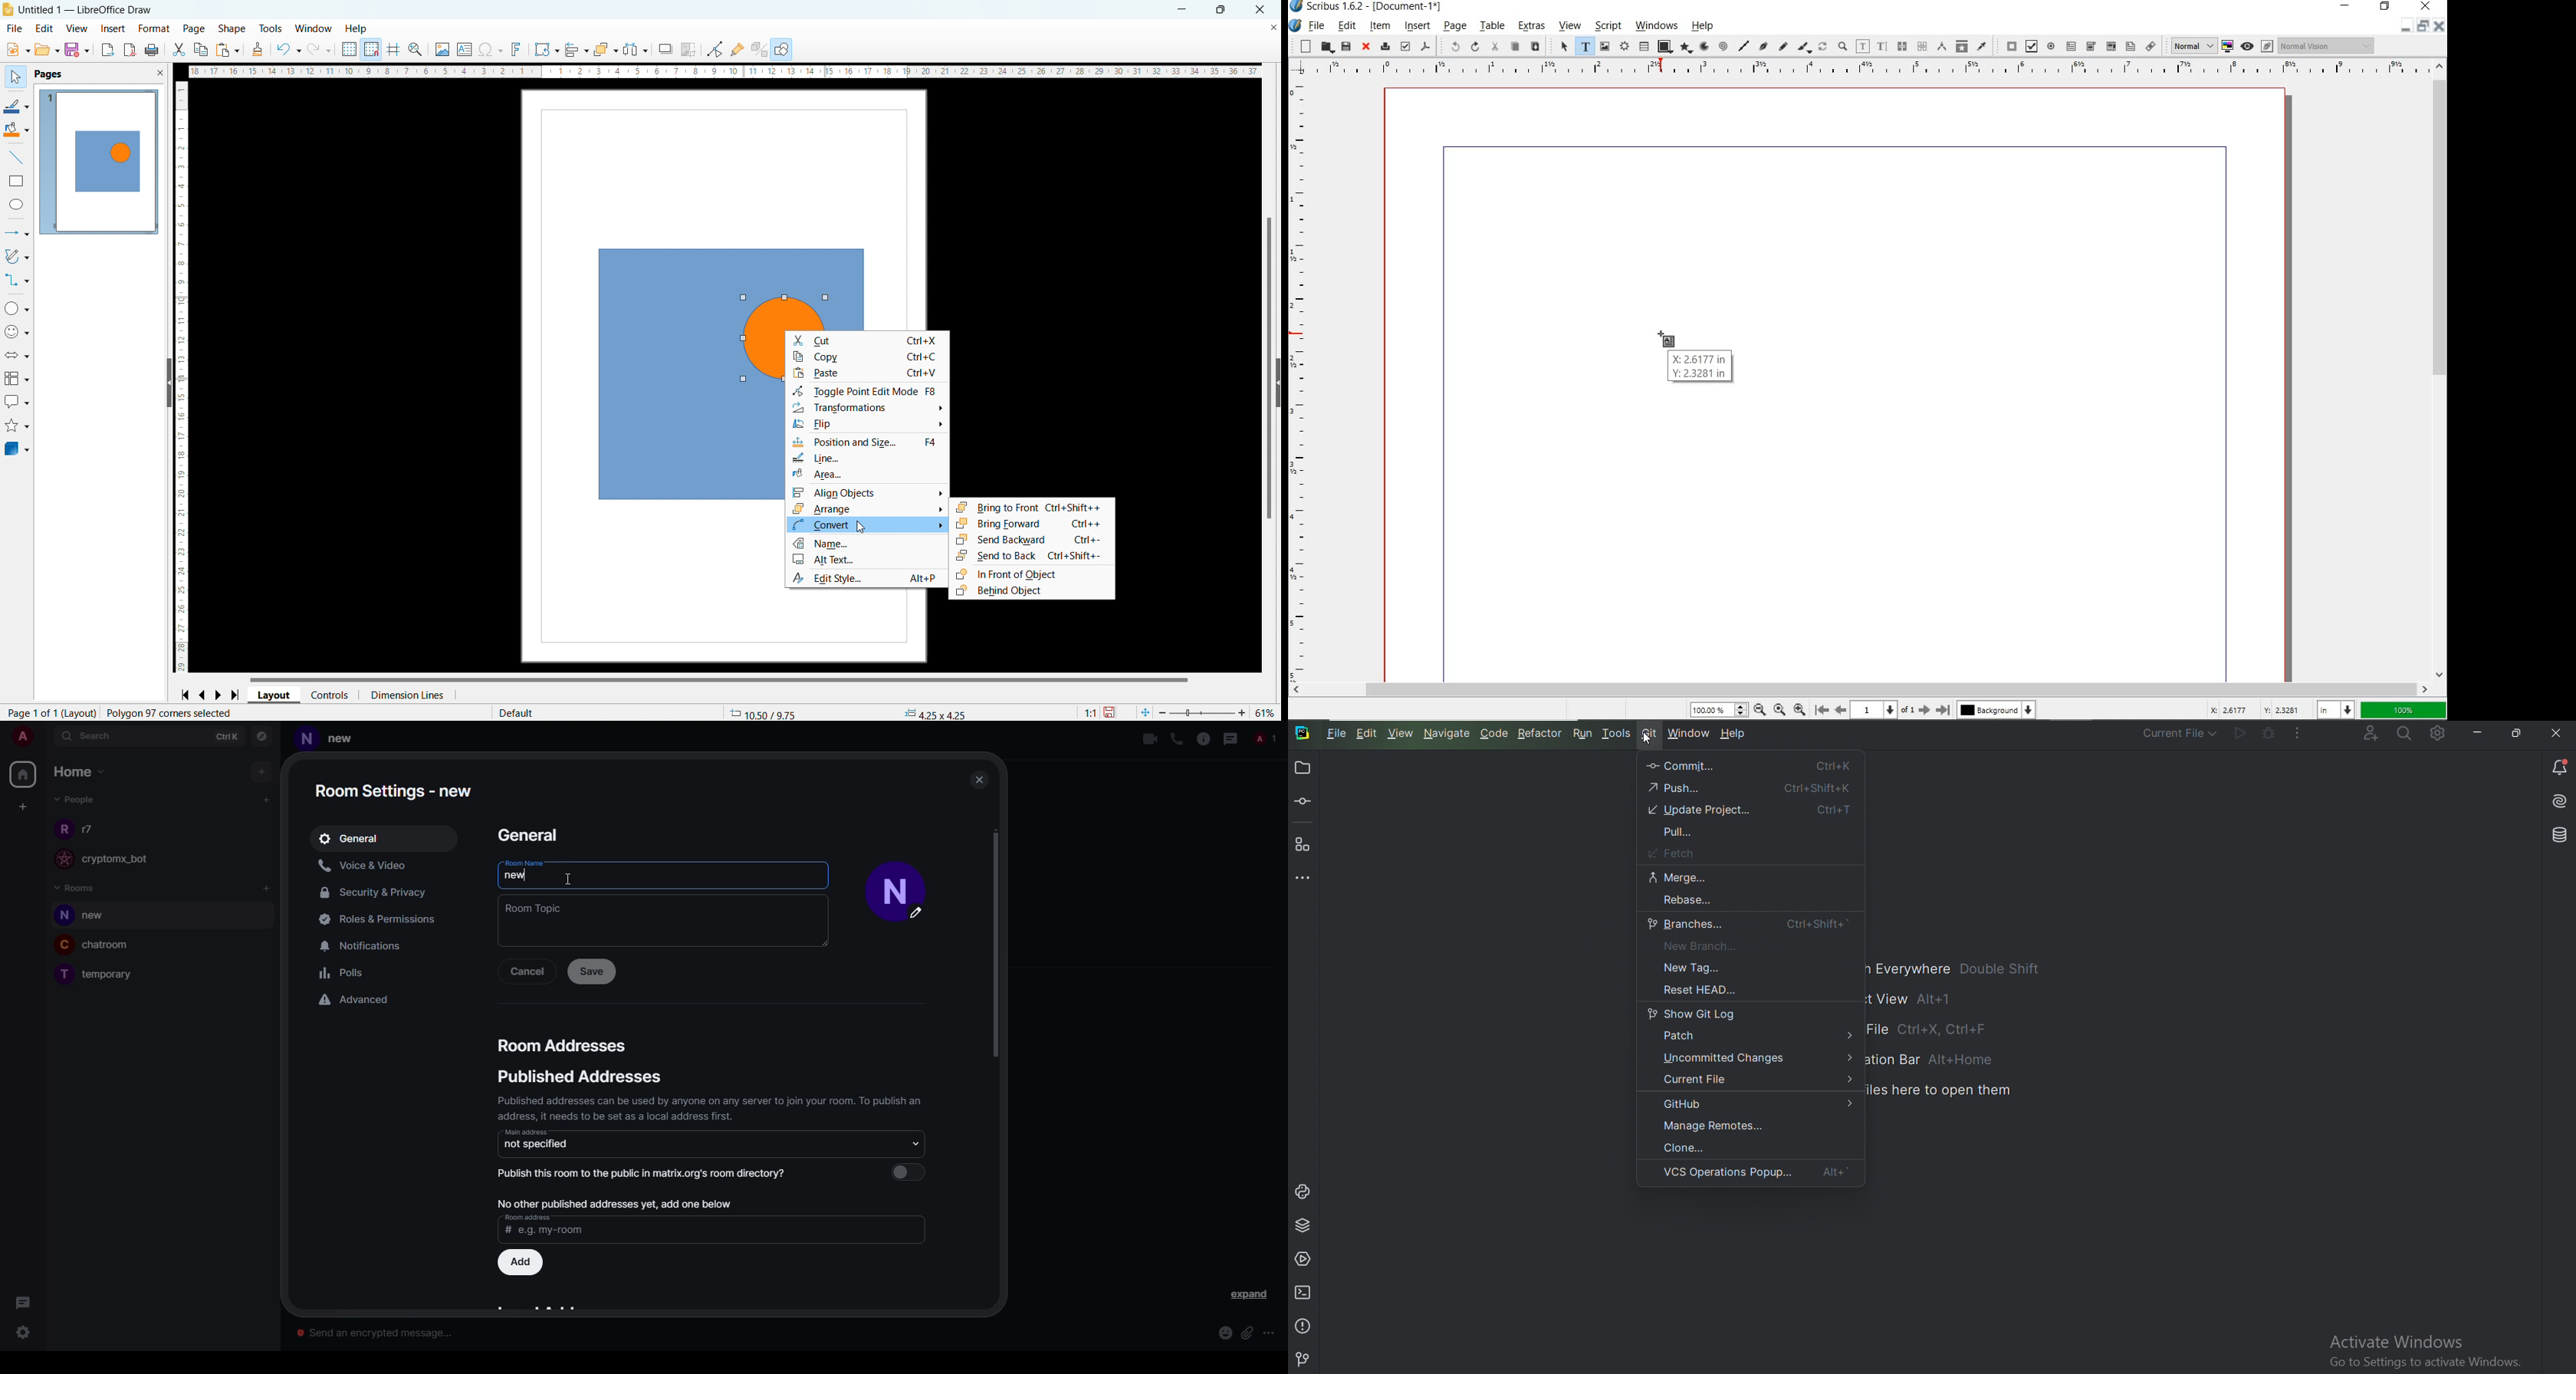  I want to click on save, so click(591, 971).